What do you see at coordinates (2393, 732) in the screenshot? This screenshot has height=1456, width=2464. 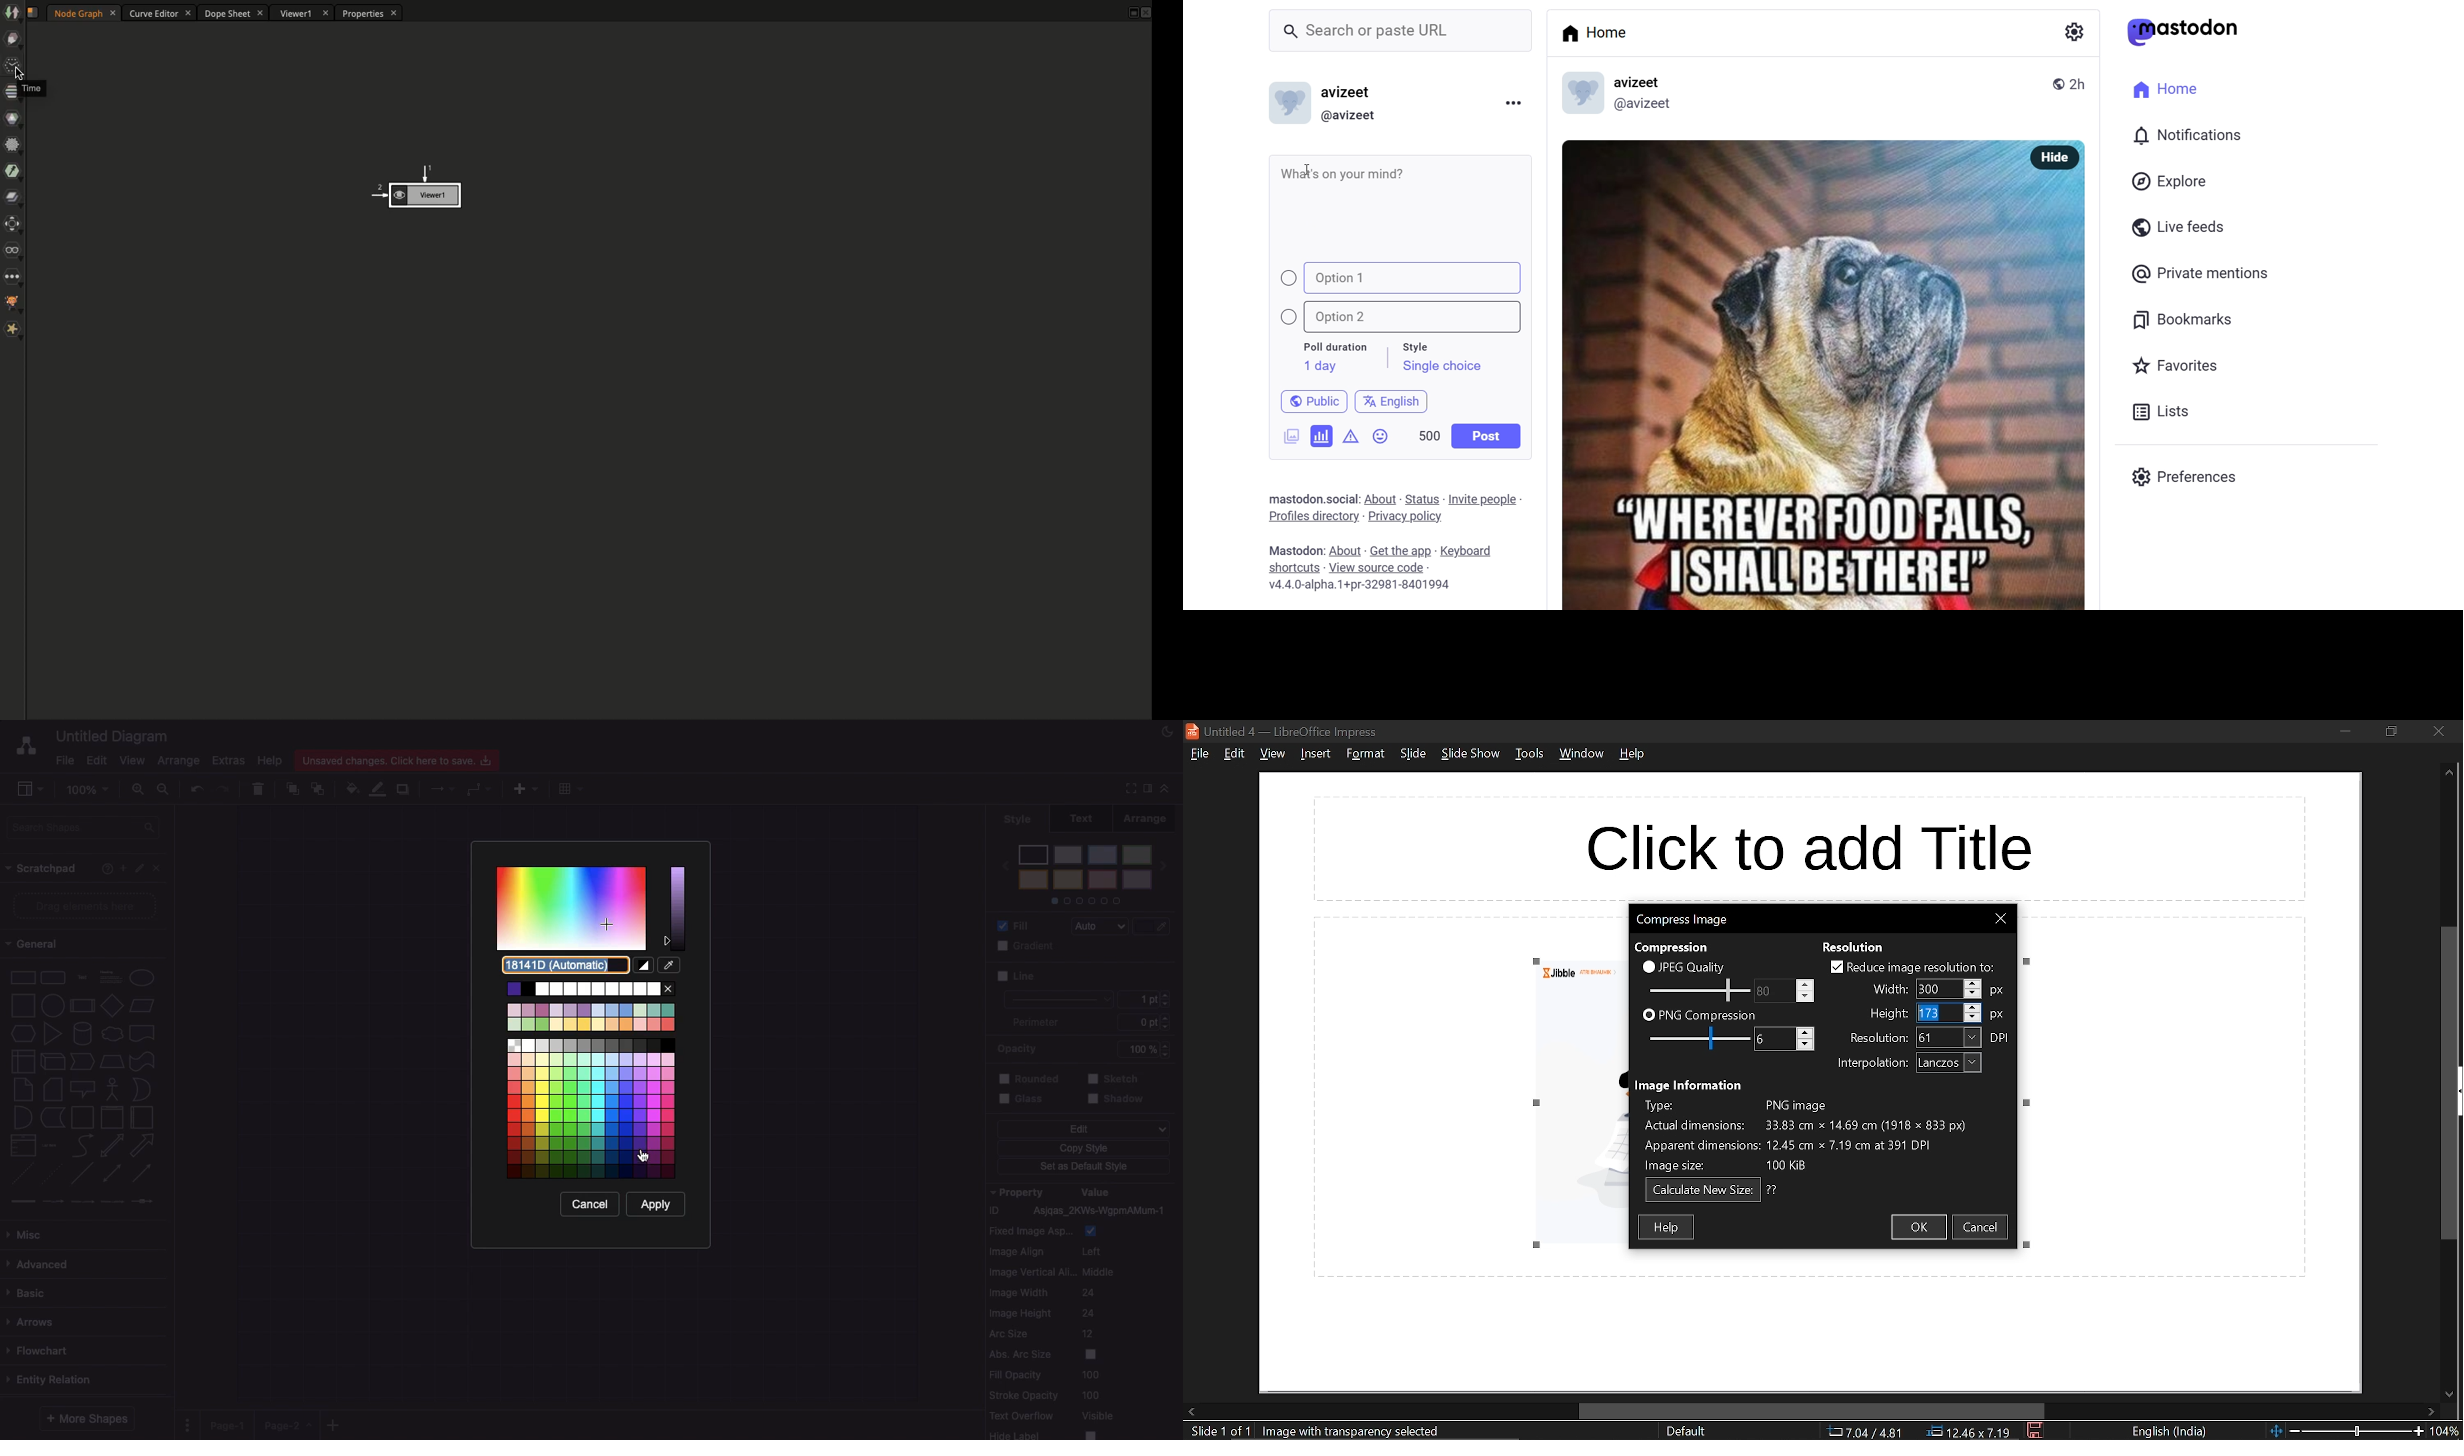 I see `restore down` at bounding box center [2393, 732].